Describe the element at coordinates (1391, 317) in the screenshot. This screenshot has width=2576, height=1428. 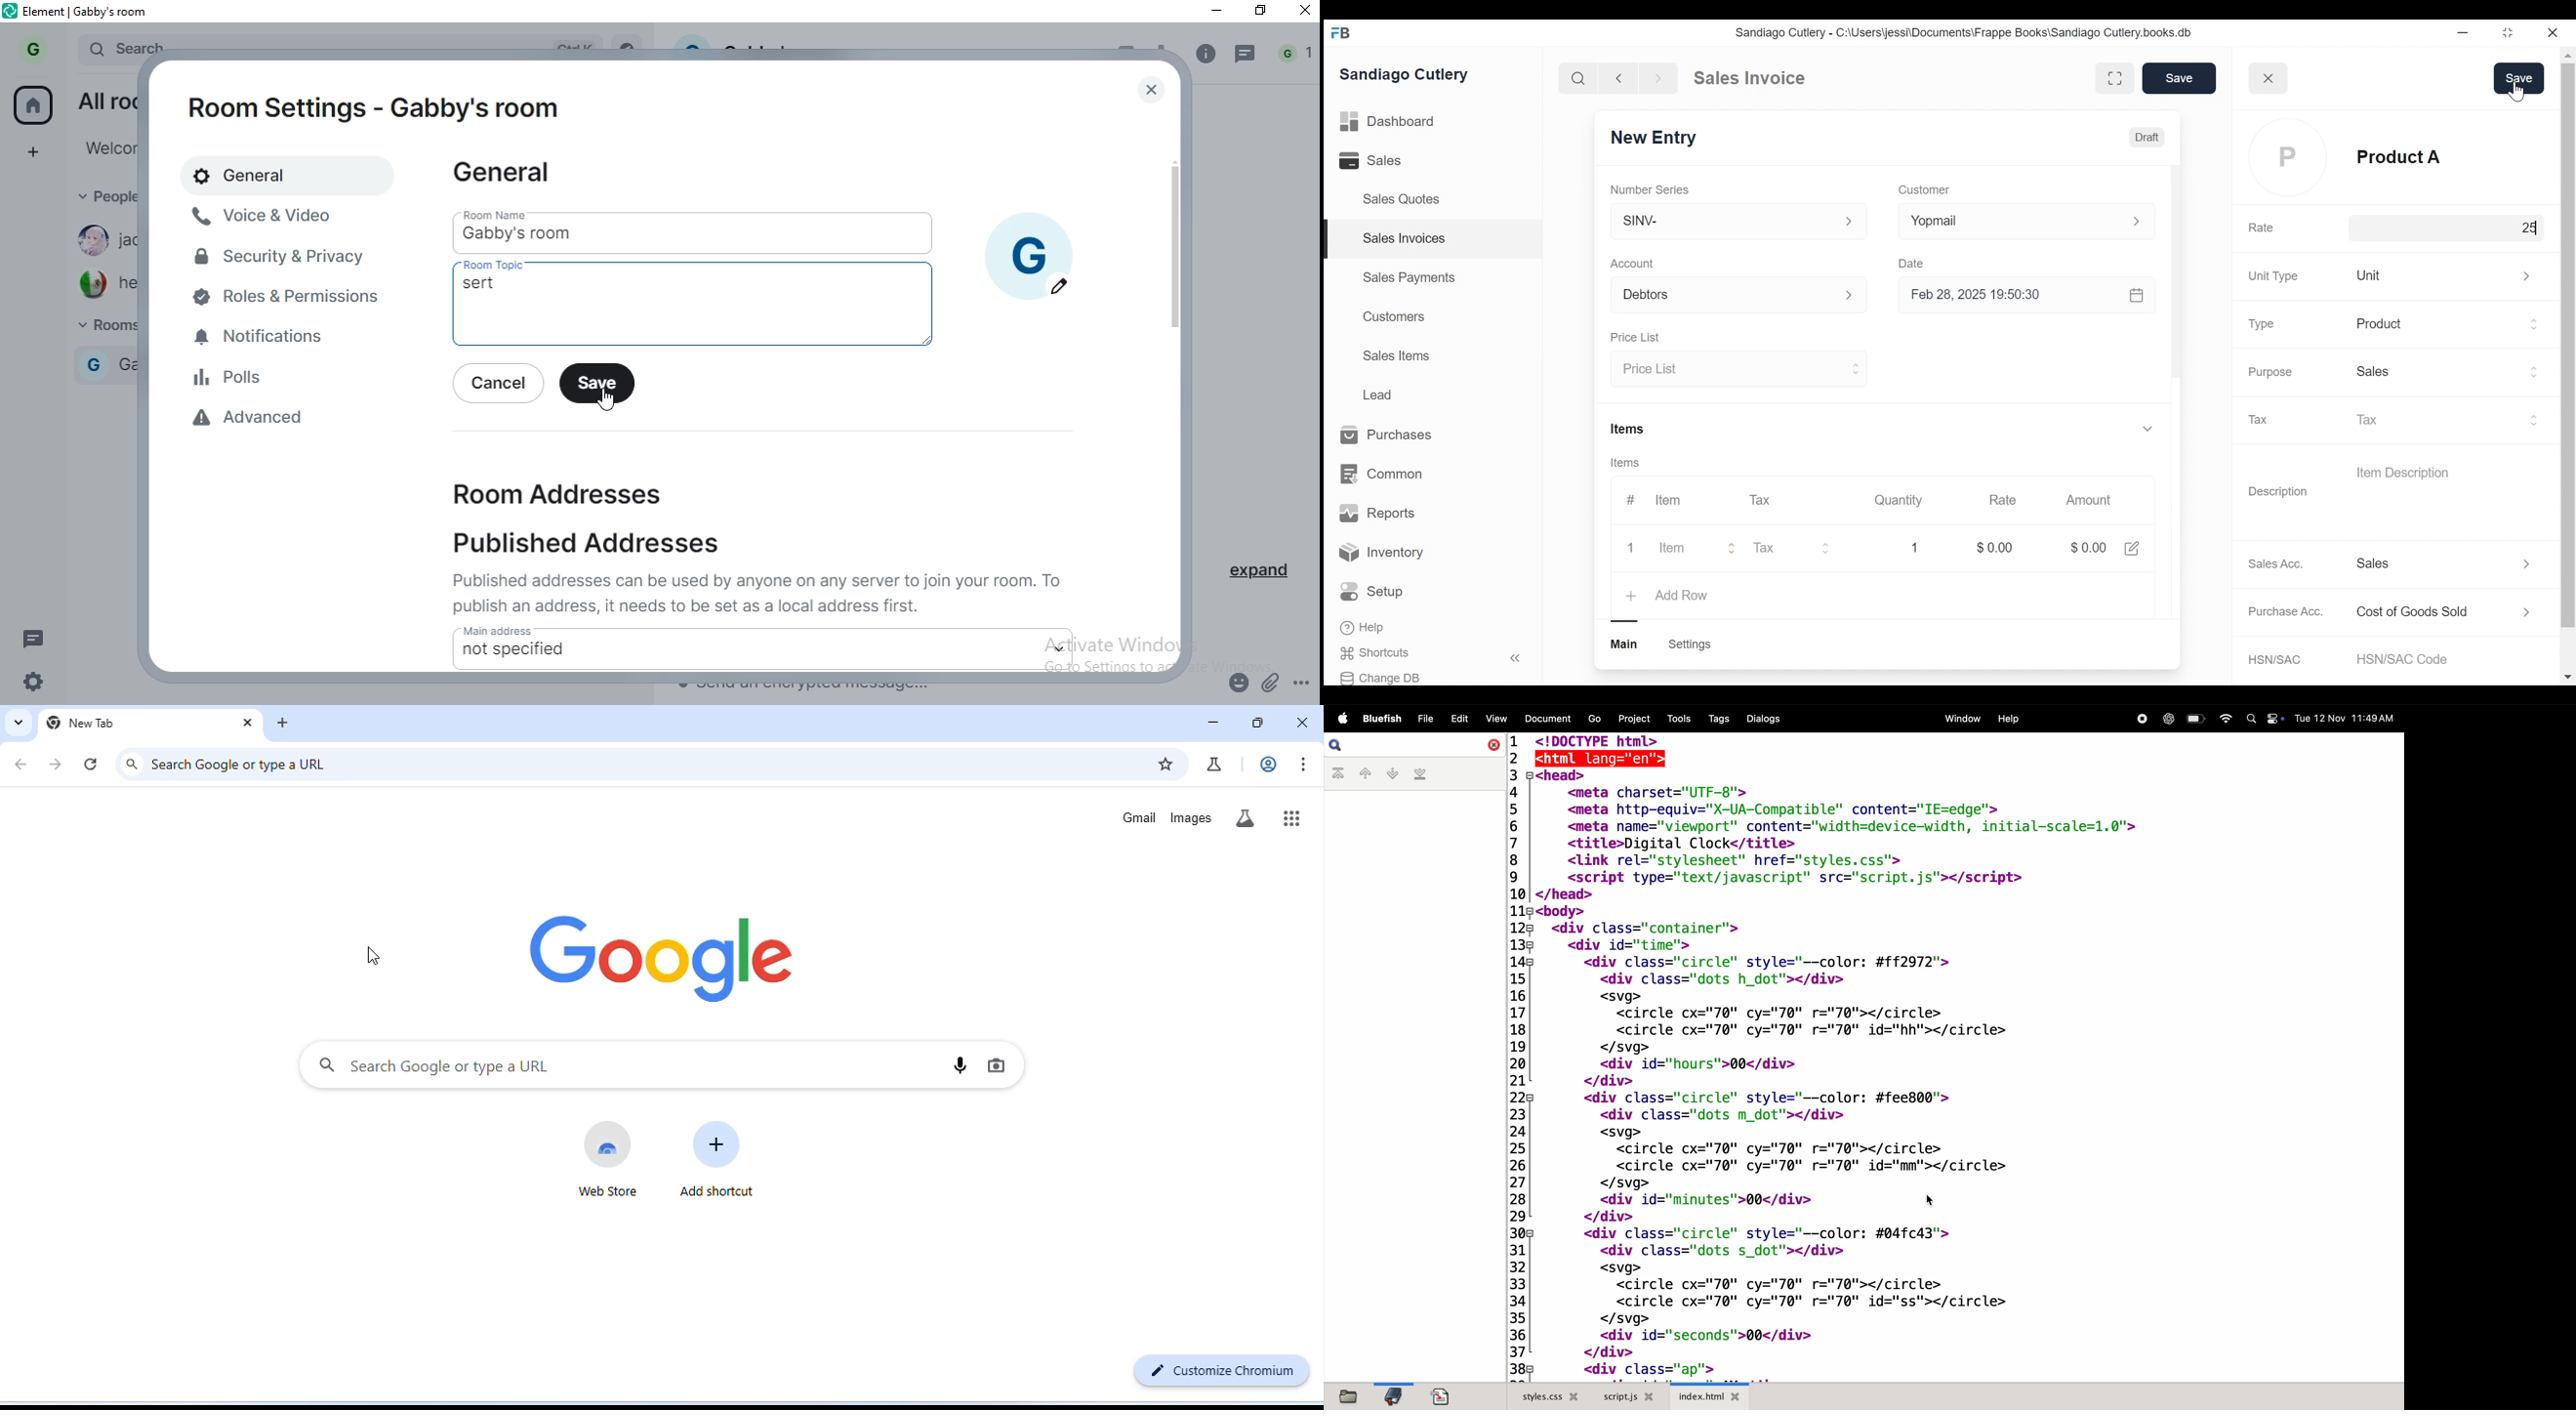
I see `Customers` at that location.